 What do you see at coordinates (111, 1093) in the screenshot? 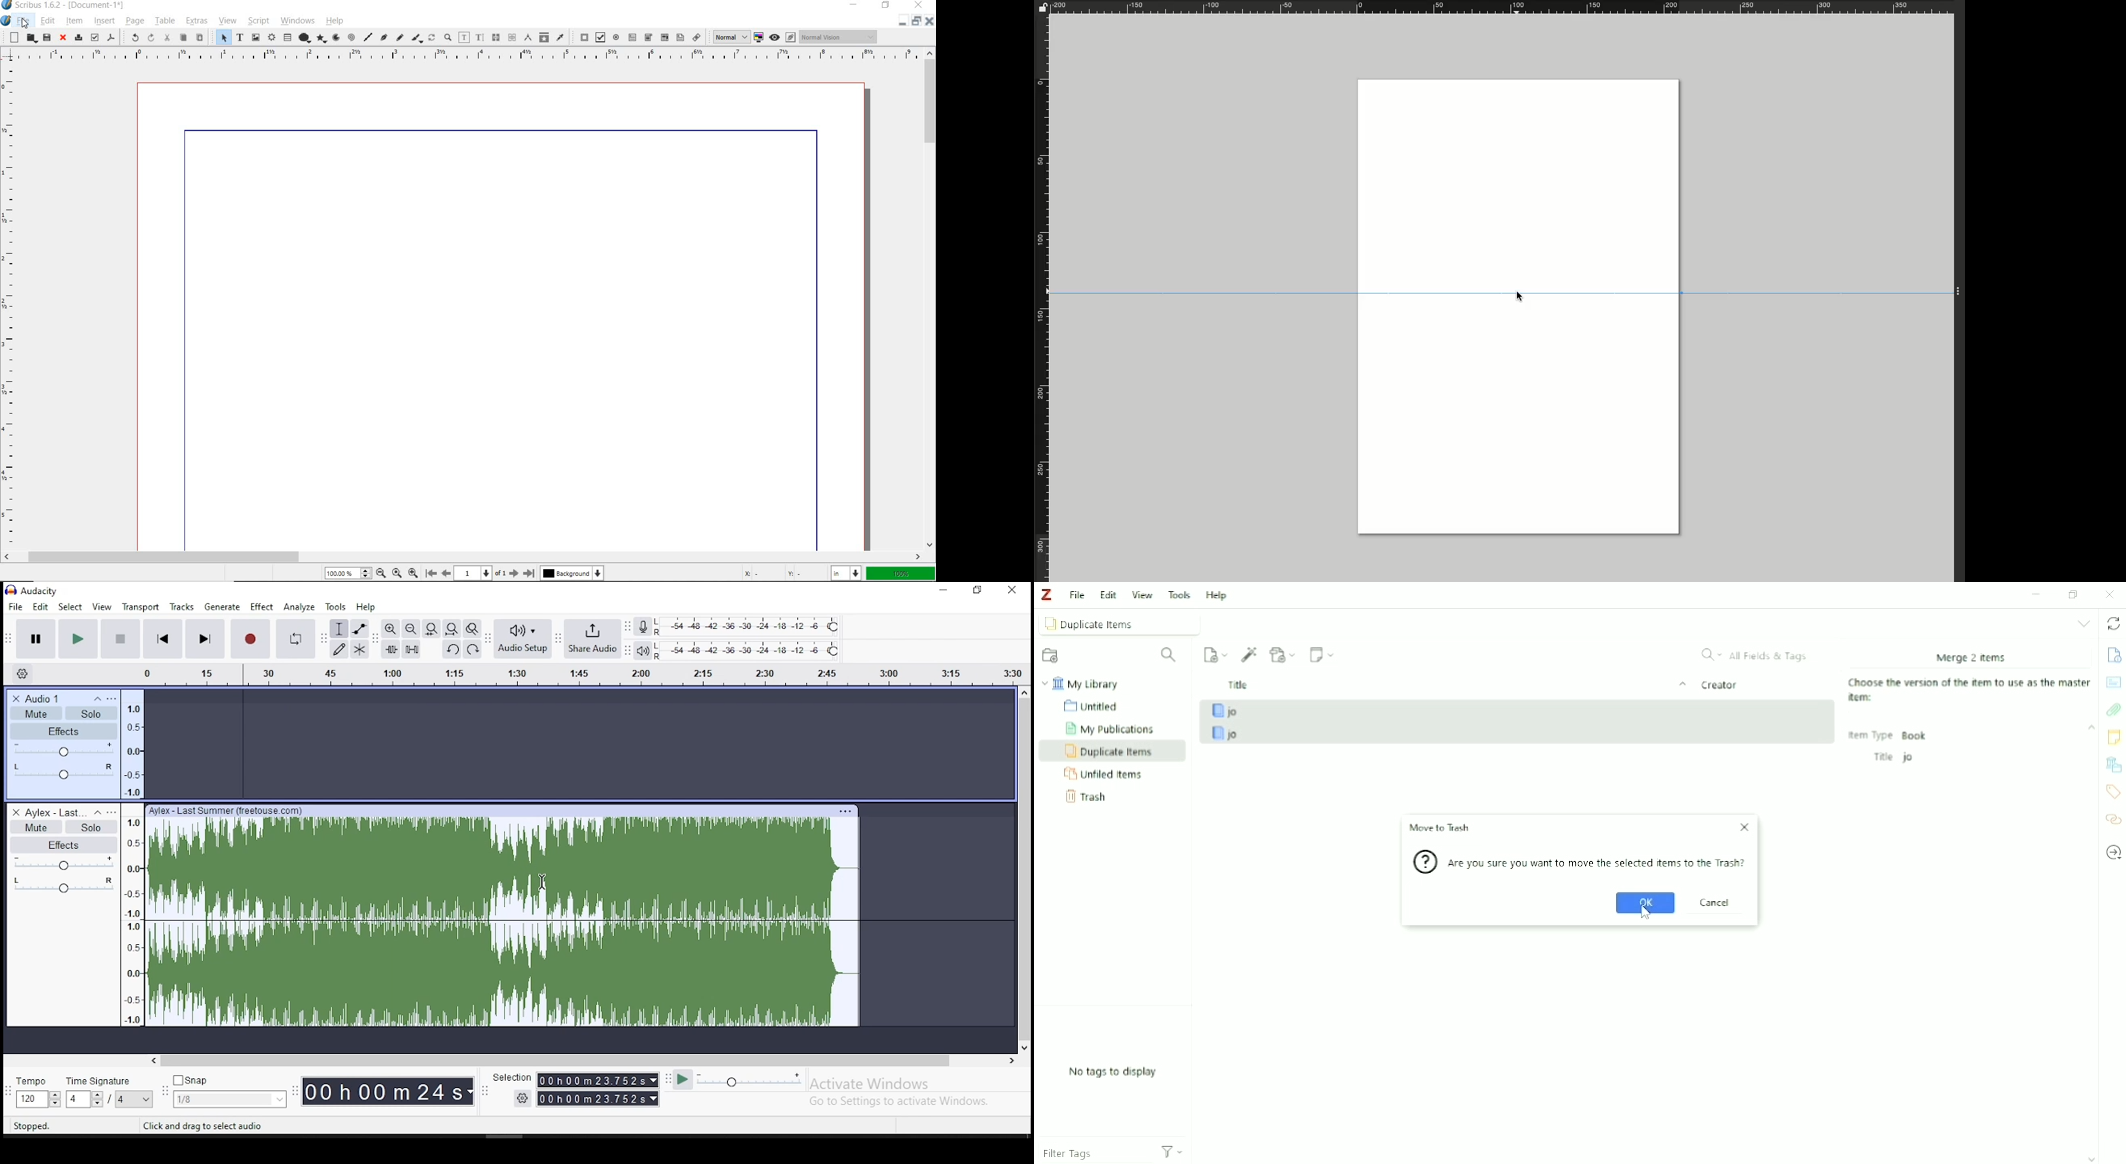
I see `time signature` at bounding box center [111, 1093].